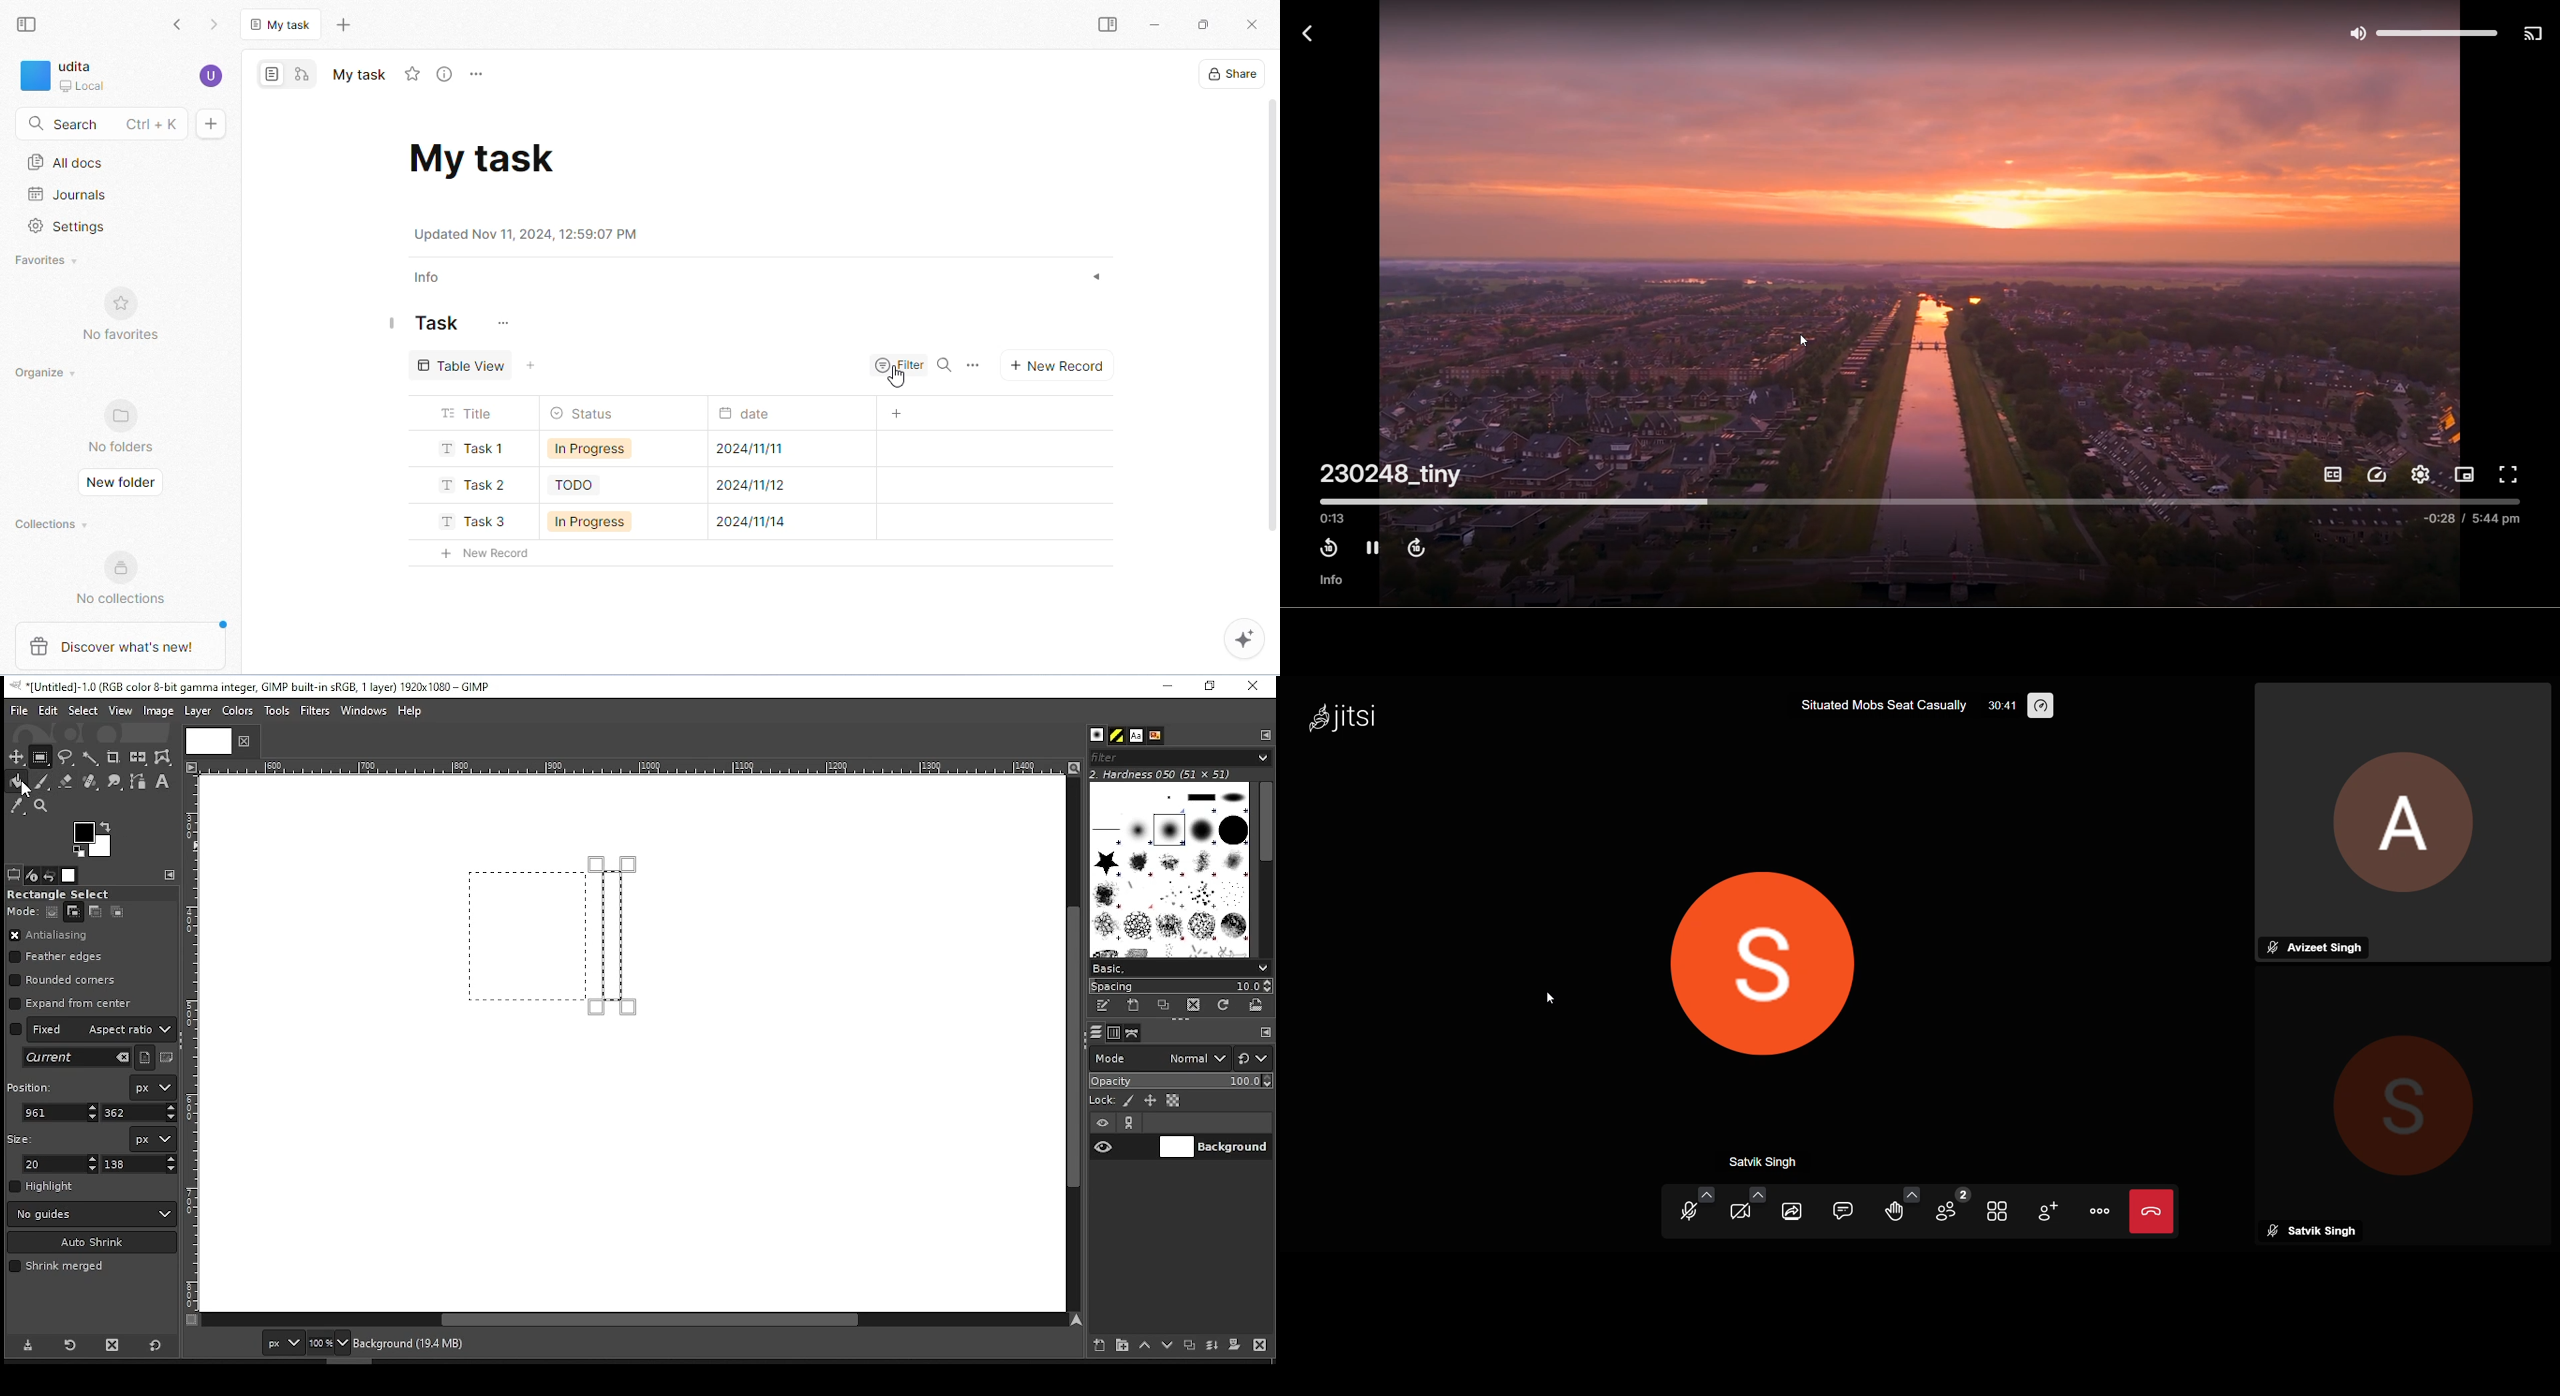 This screenshot has width=2576, height=1400. I want to click on submission date for task1, so click(752, 450).